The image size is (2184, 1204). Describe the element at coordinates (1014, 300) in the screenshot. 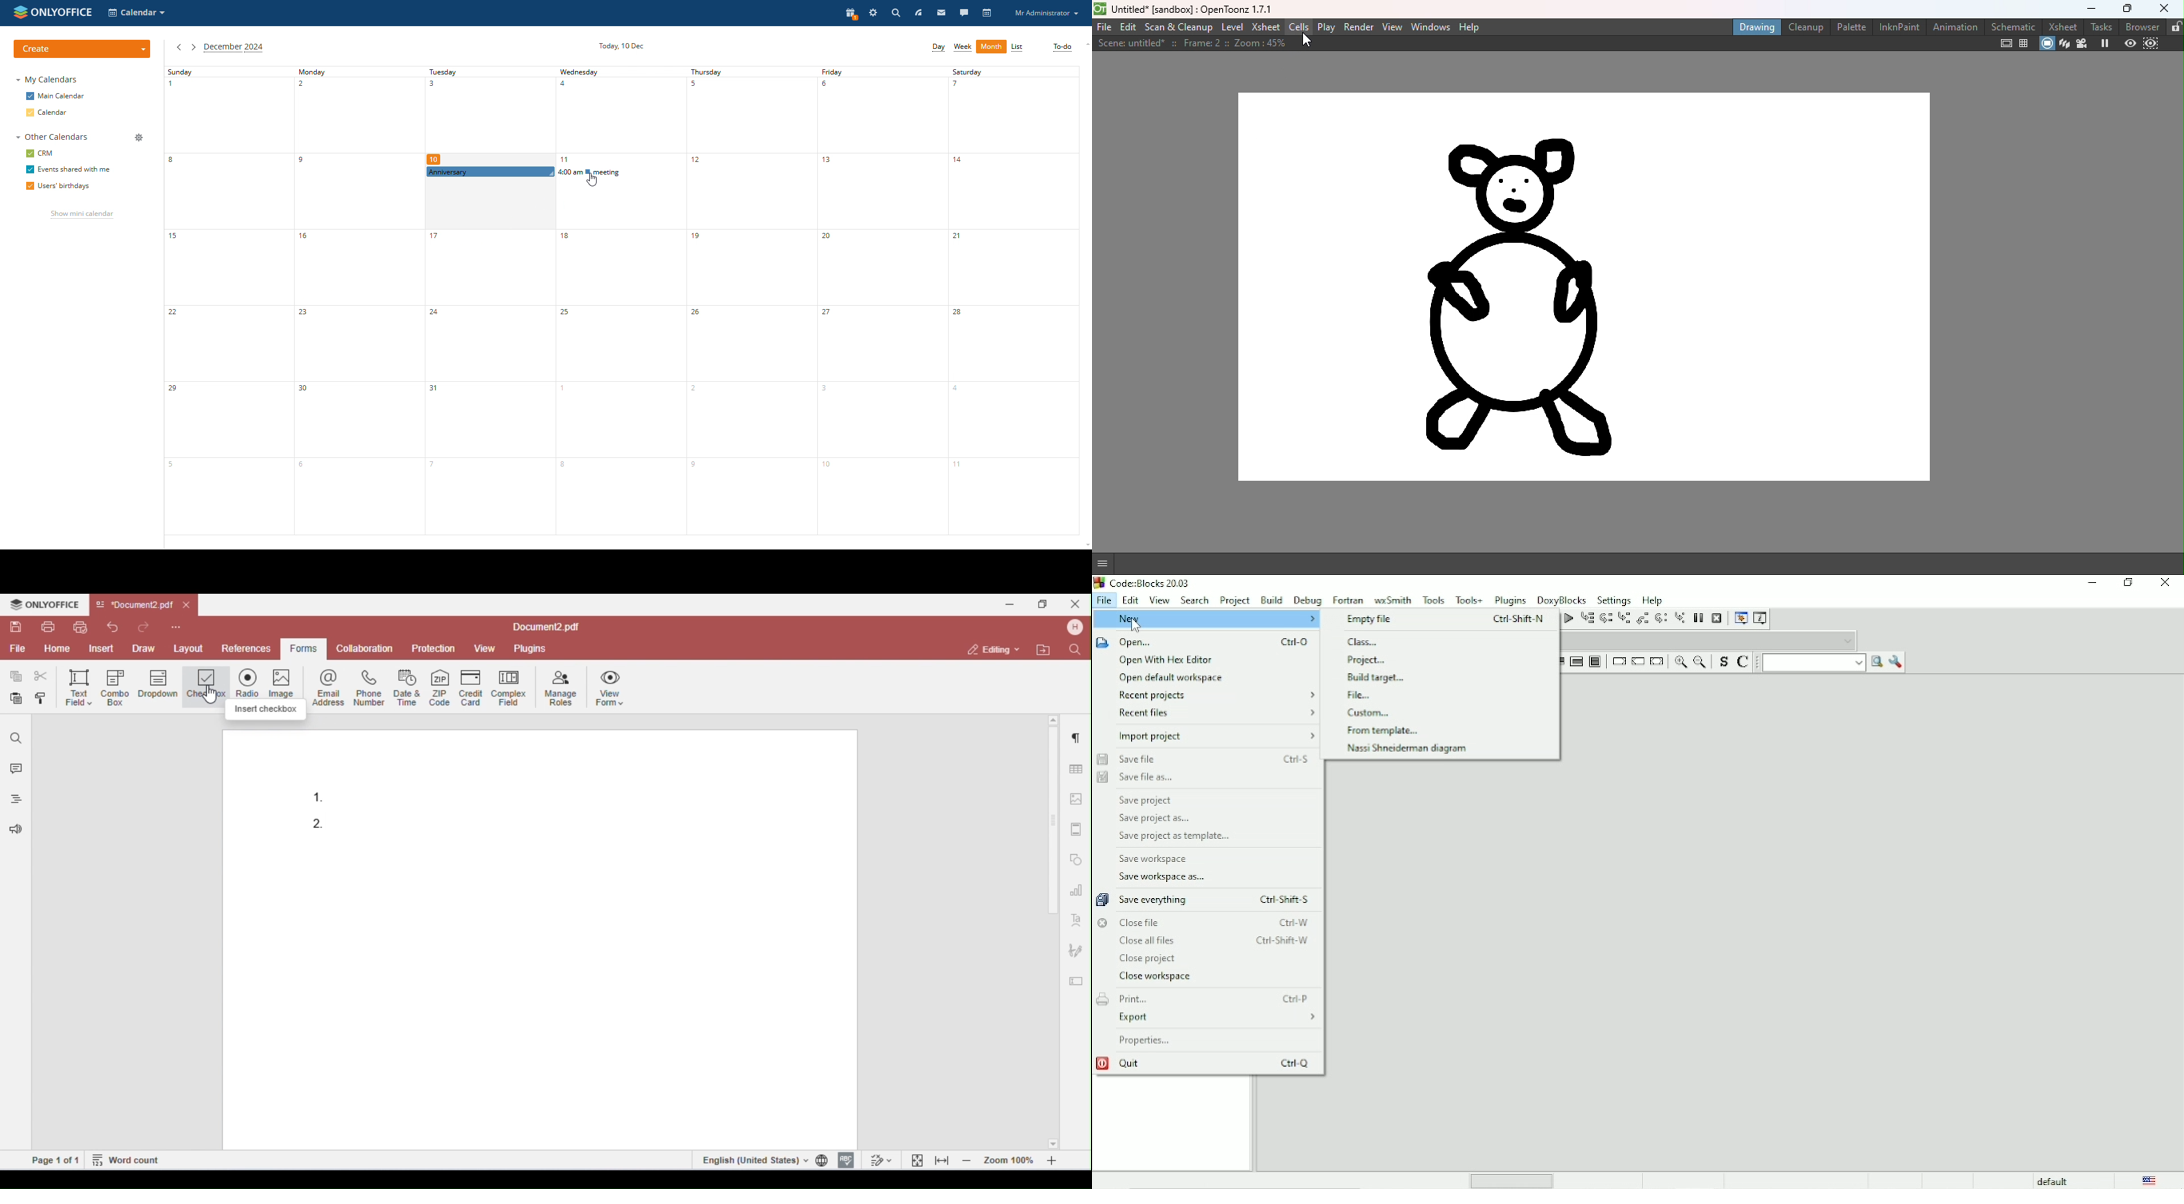

I see `saturday` at that location.